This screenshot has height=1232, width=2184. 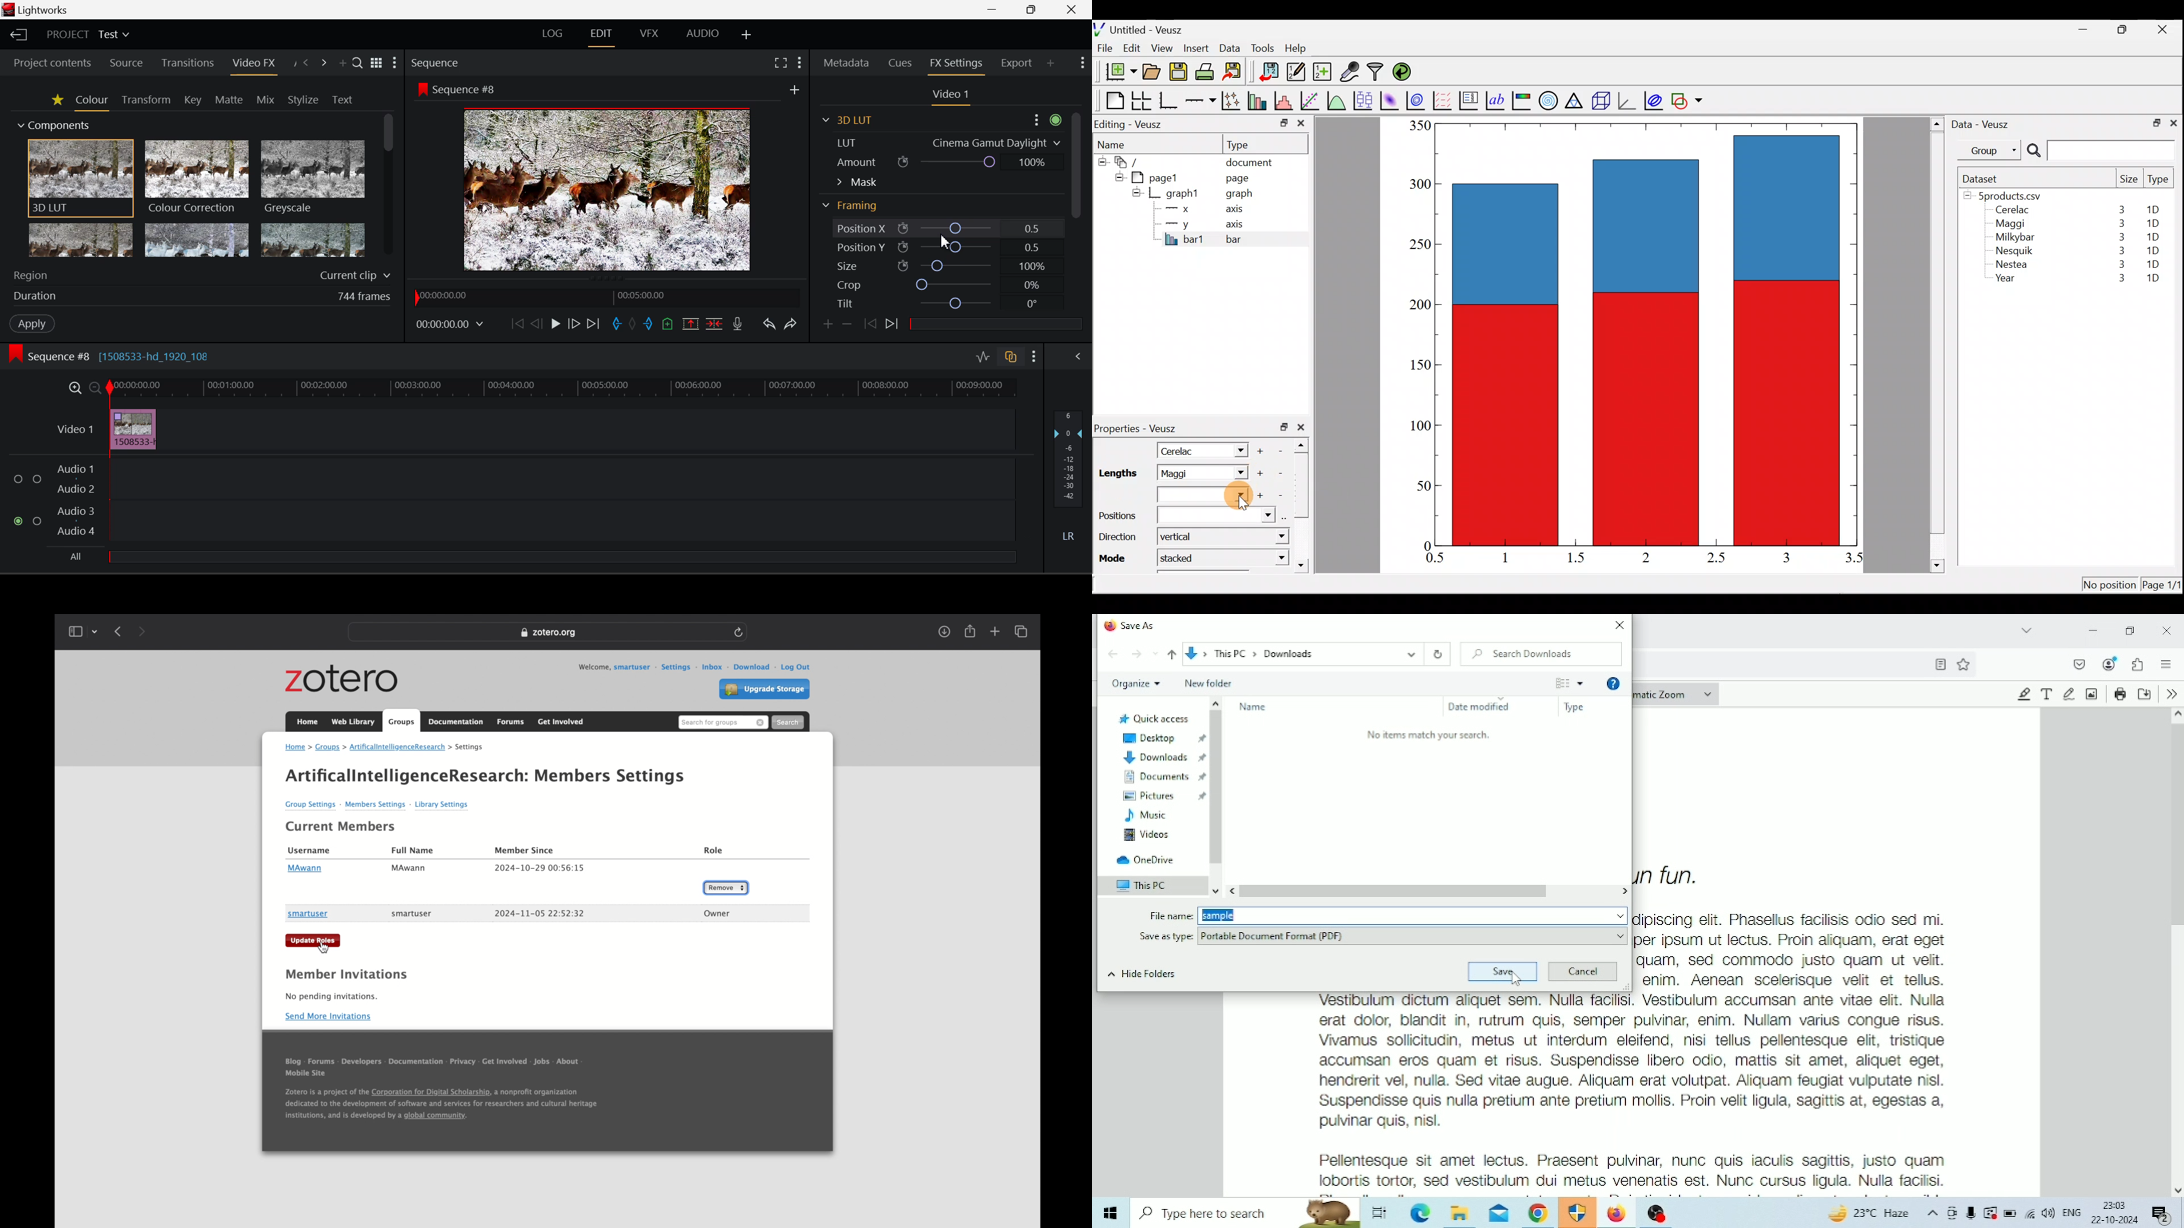 What do you see at coordinates (1941, 664) in the screenshot?
I see `Bookmark this page` at bounding box center [1941, 664].